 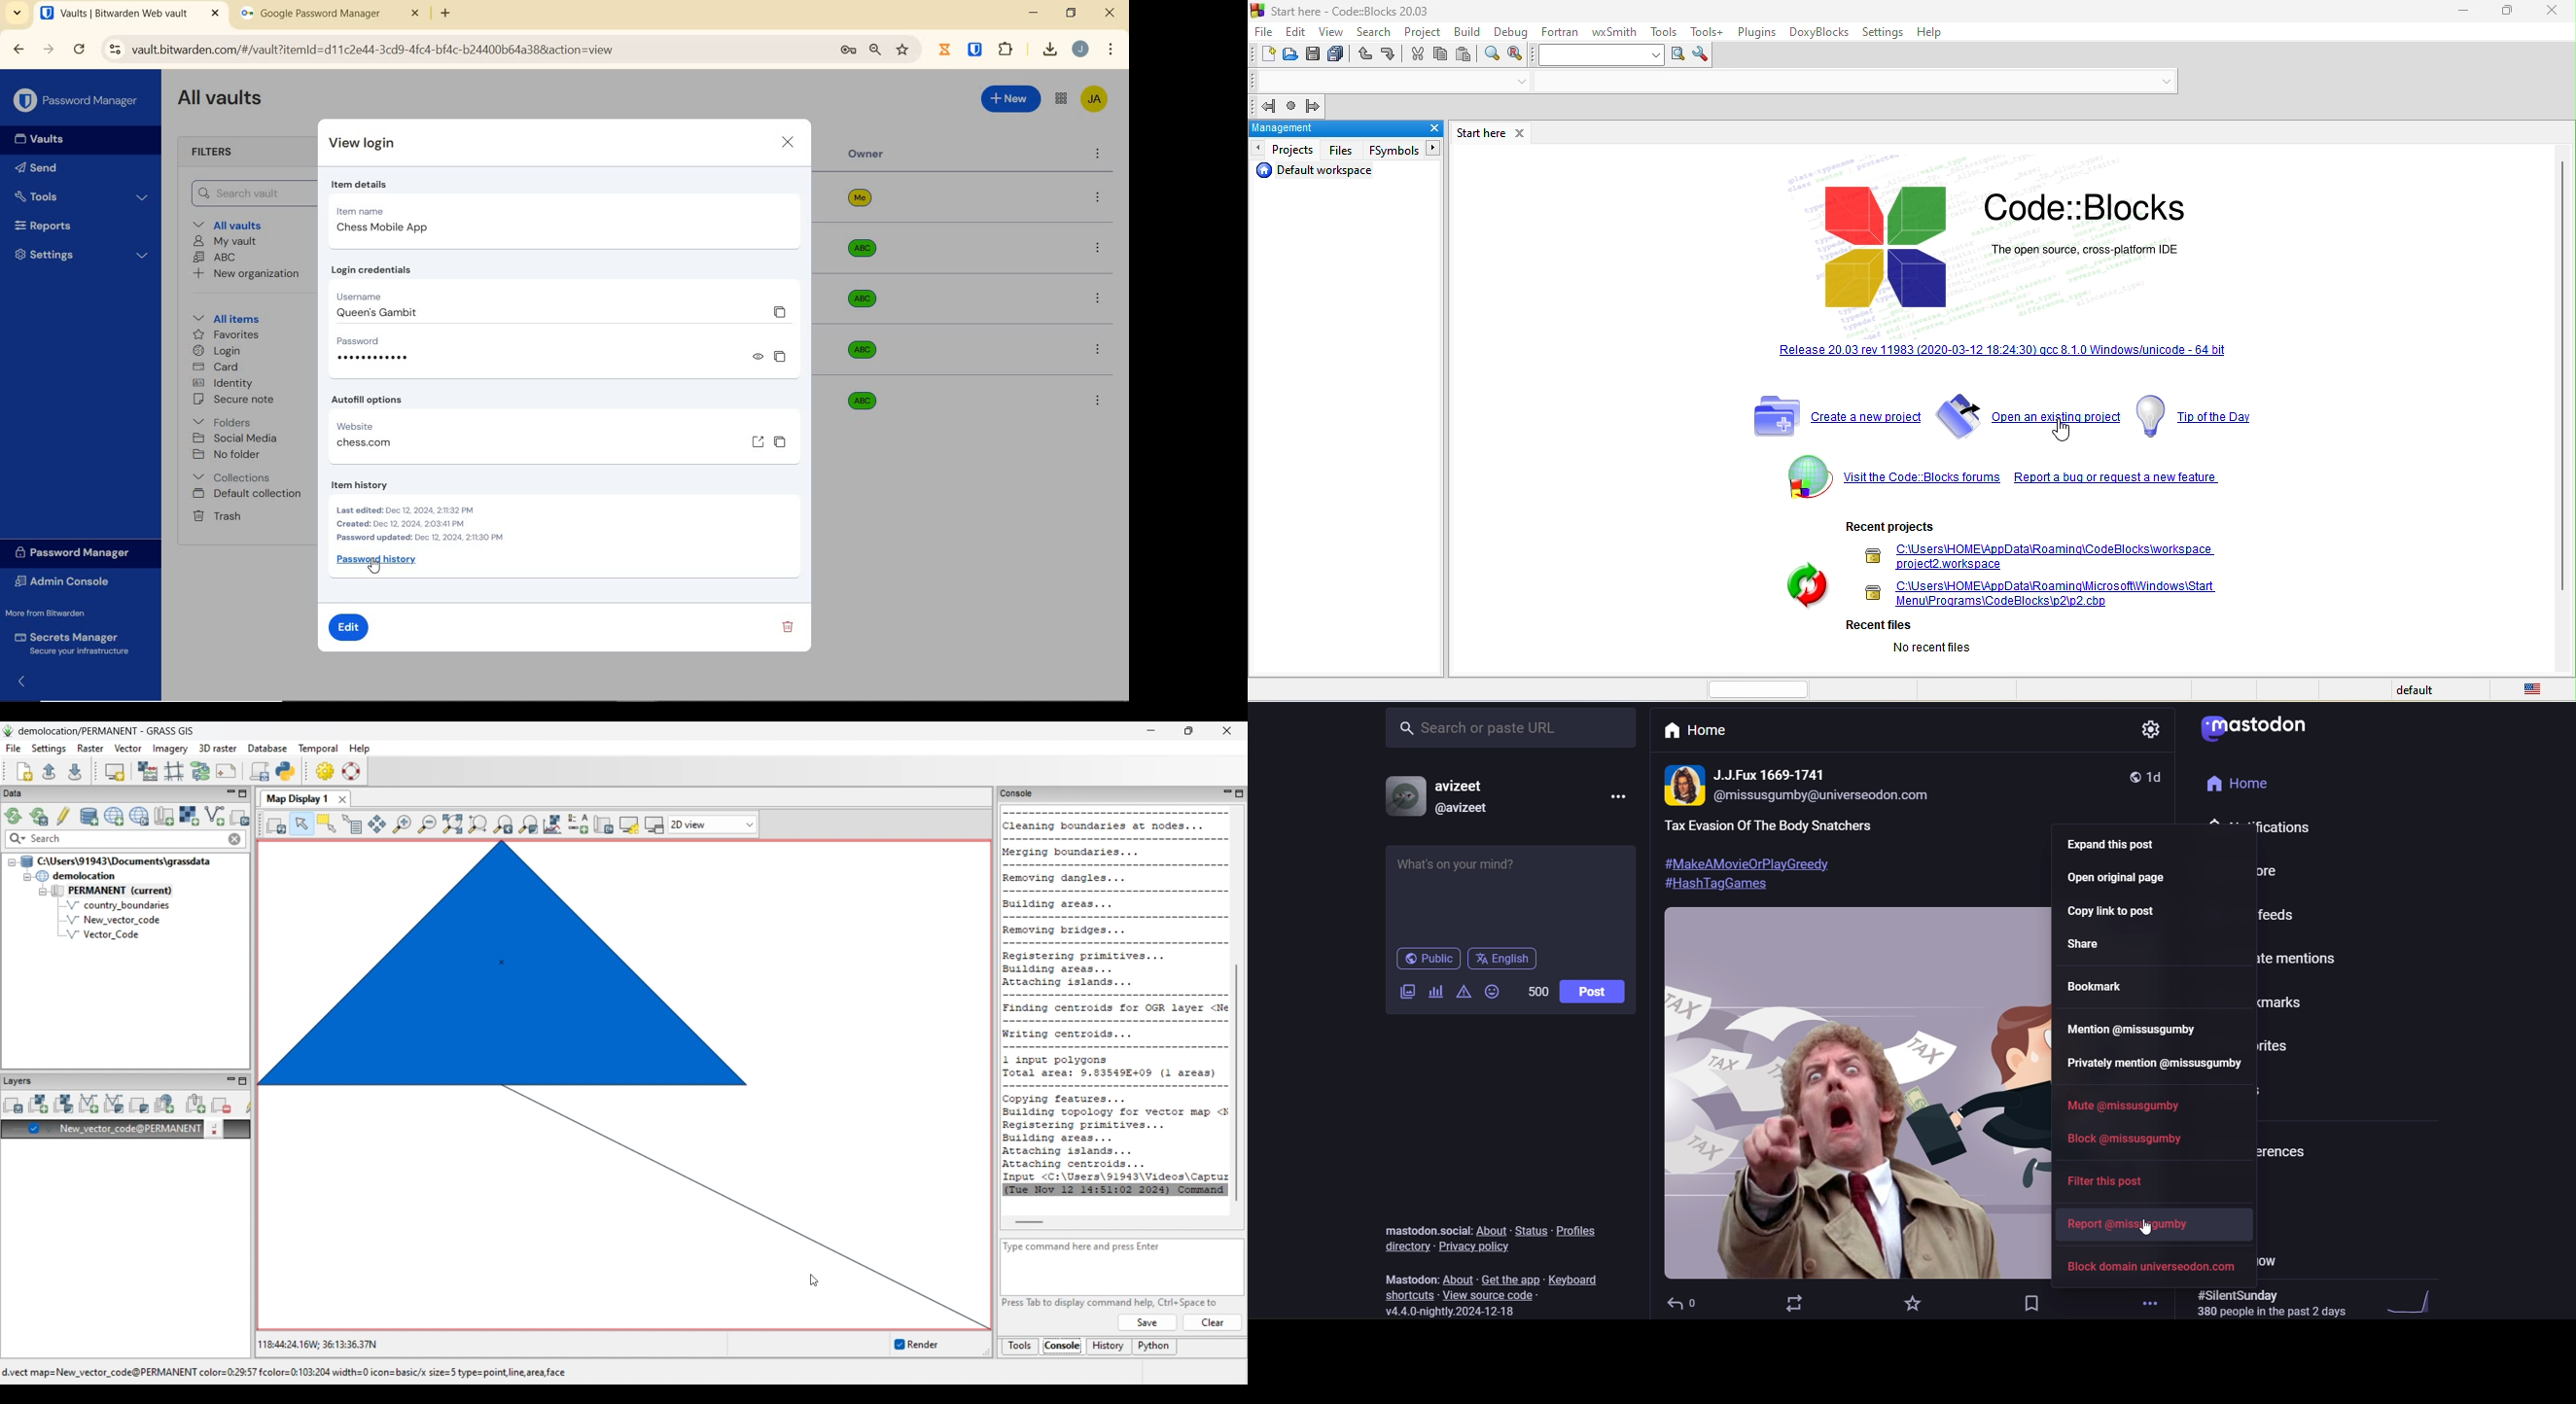 I want to click on drop down, so click(x=2164, y=81).